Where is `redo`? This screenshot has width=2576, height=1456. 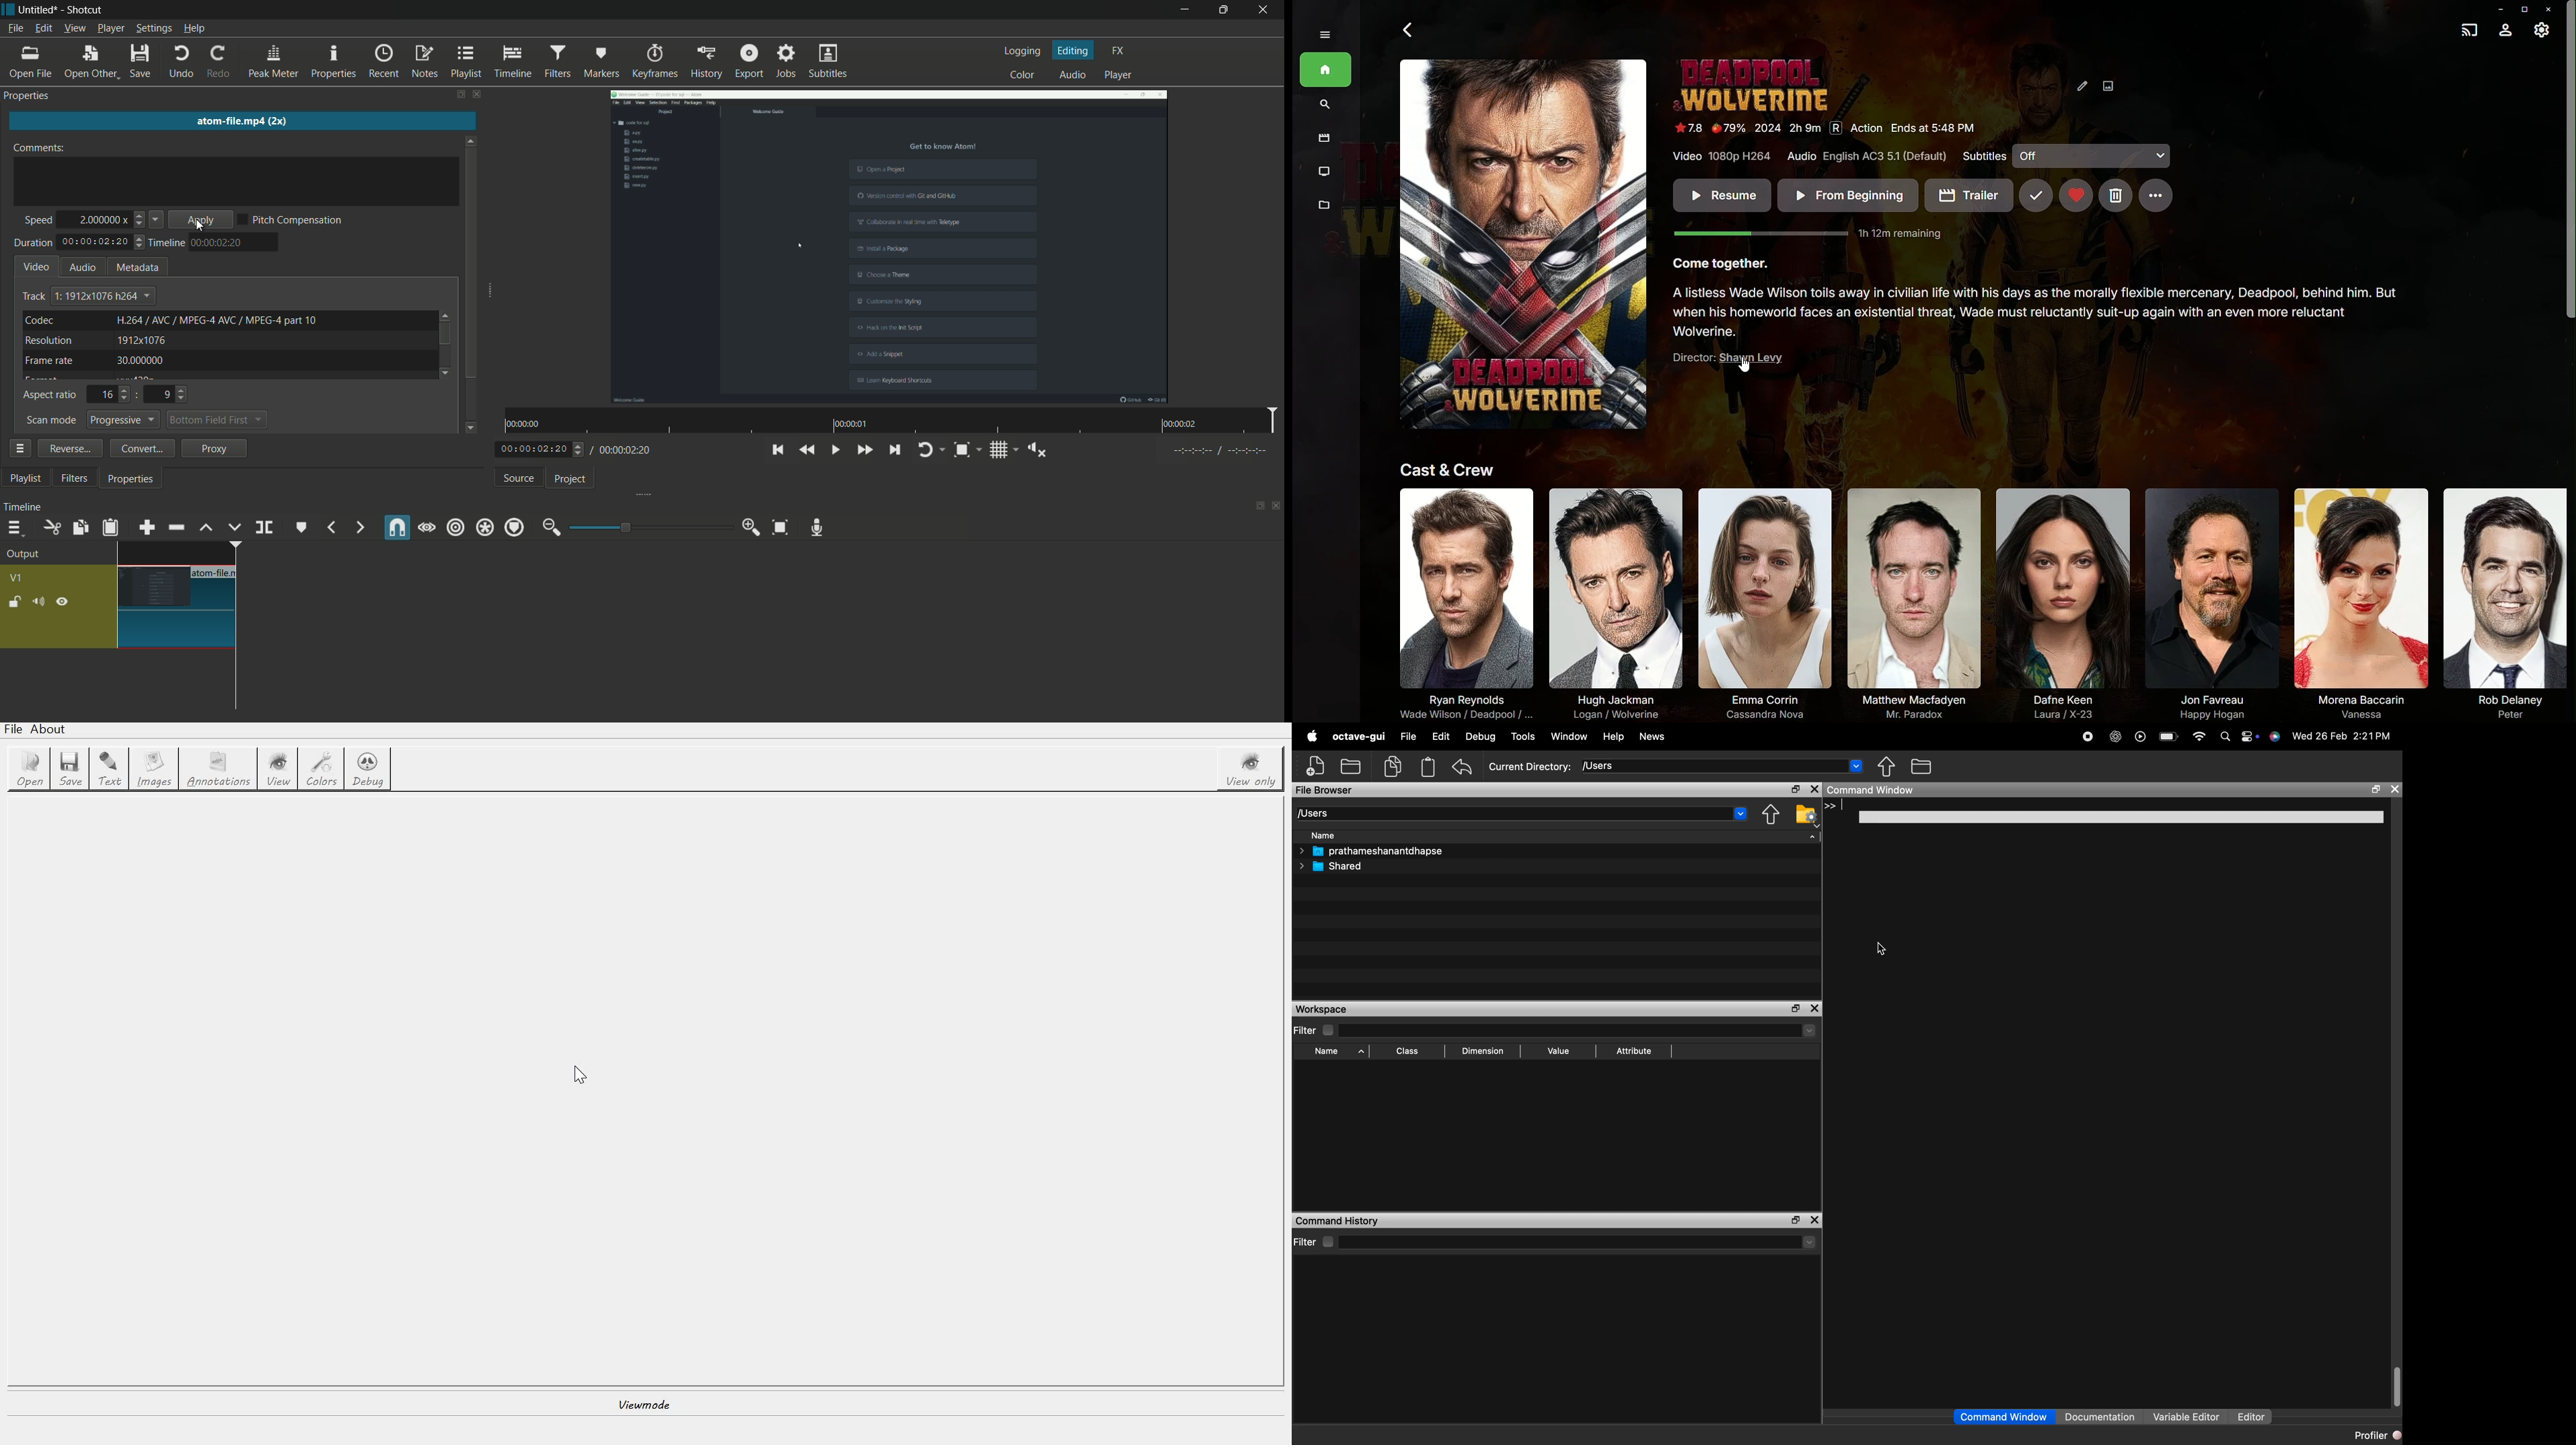
redo is located at coordinates (219, 62).